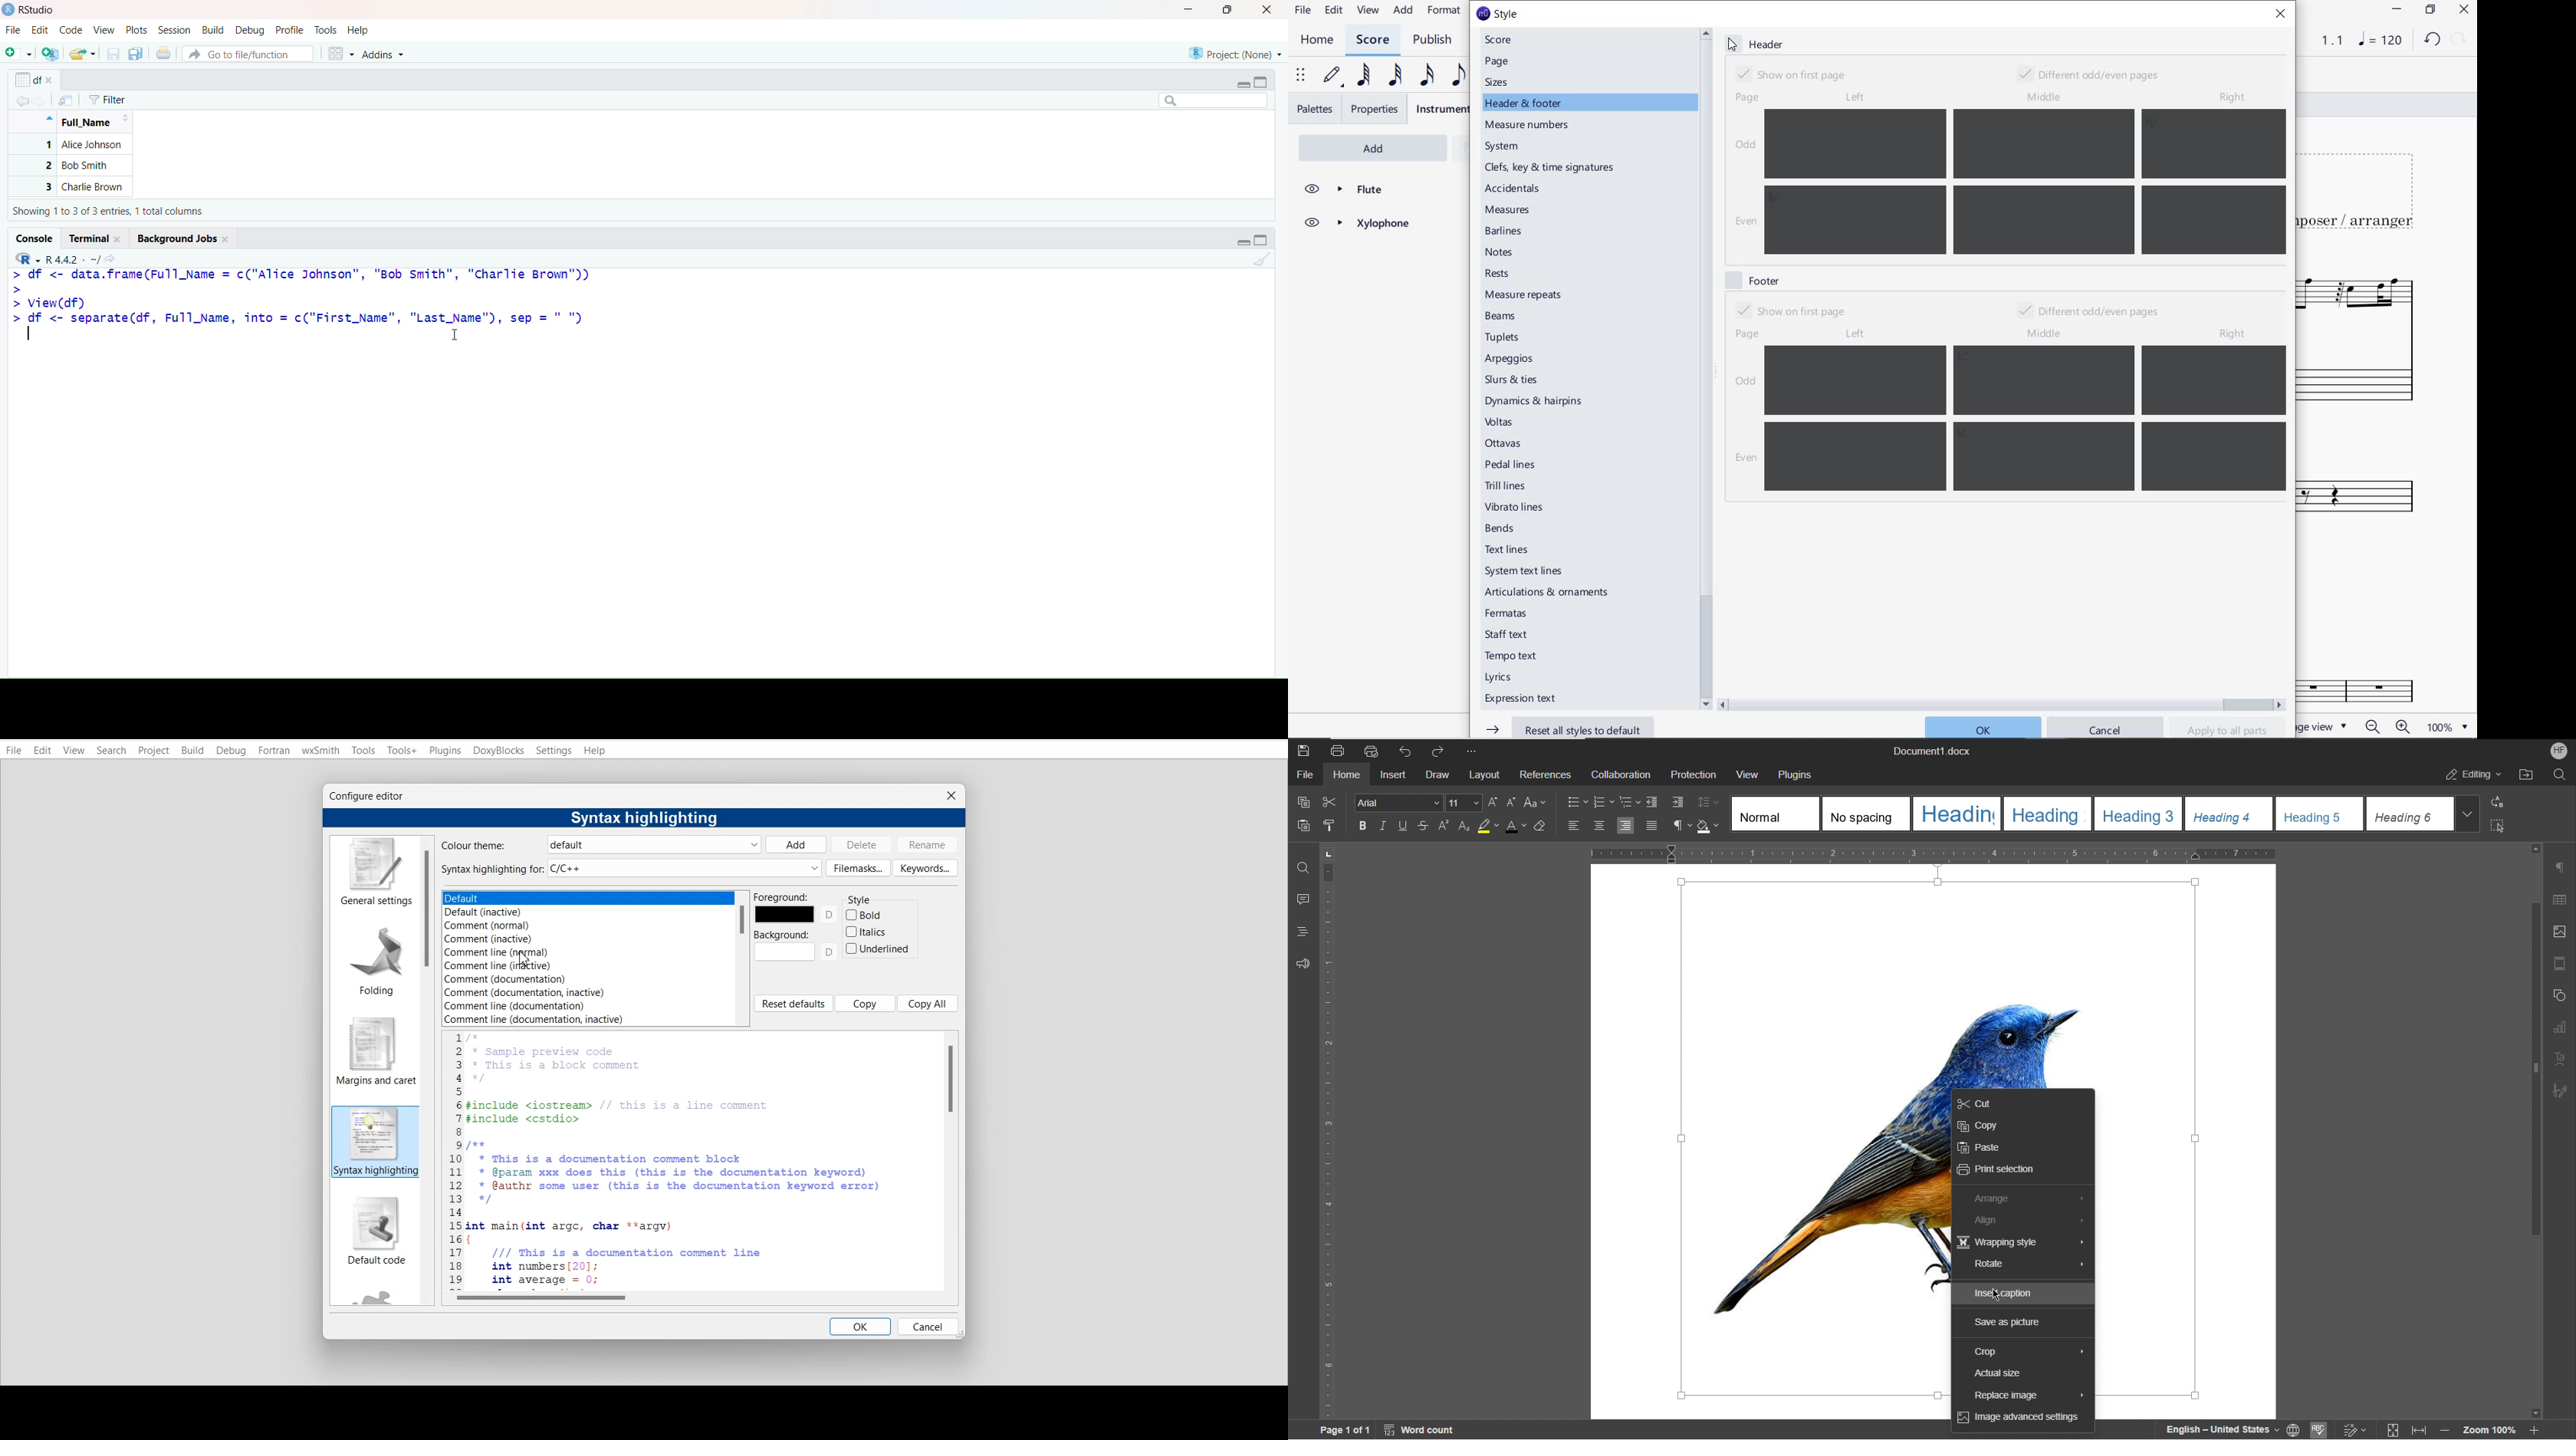  What do you see at coordinates (1303, 866) in the screenshot?
I see `Find` at bounding box center [1303, 866].